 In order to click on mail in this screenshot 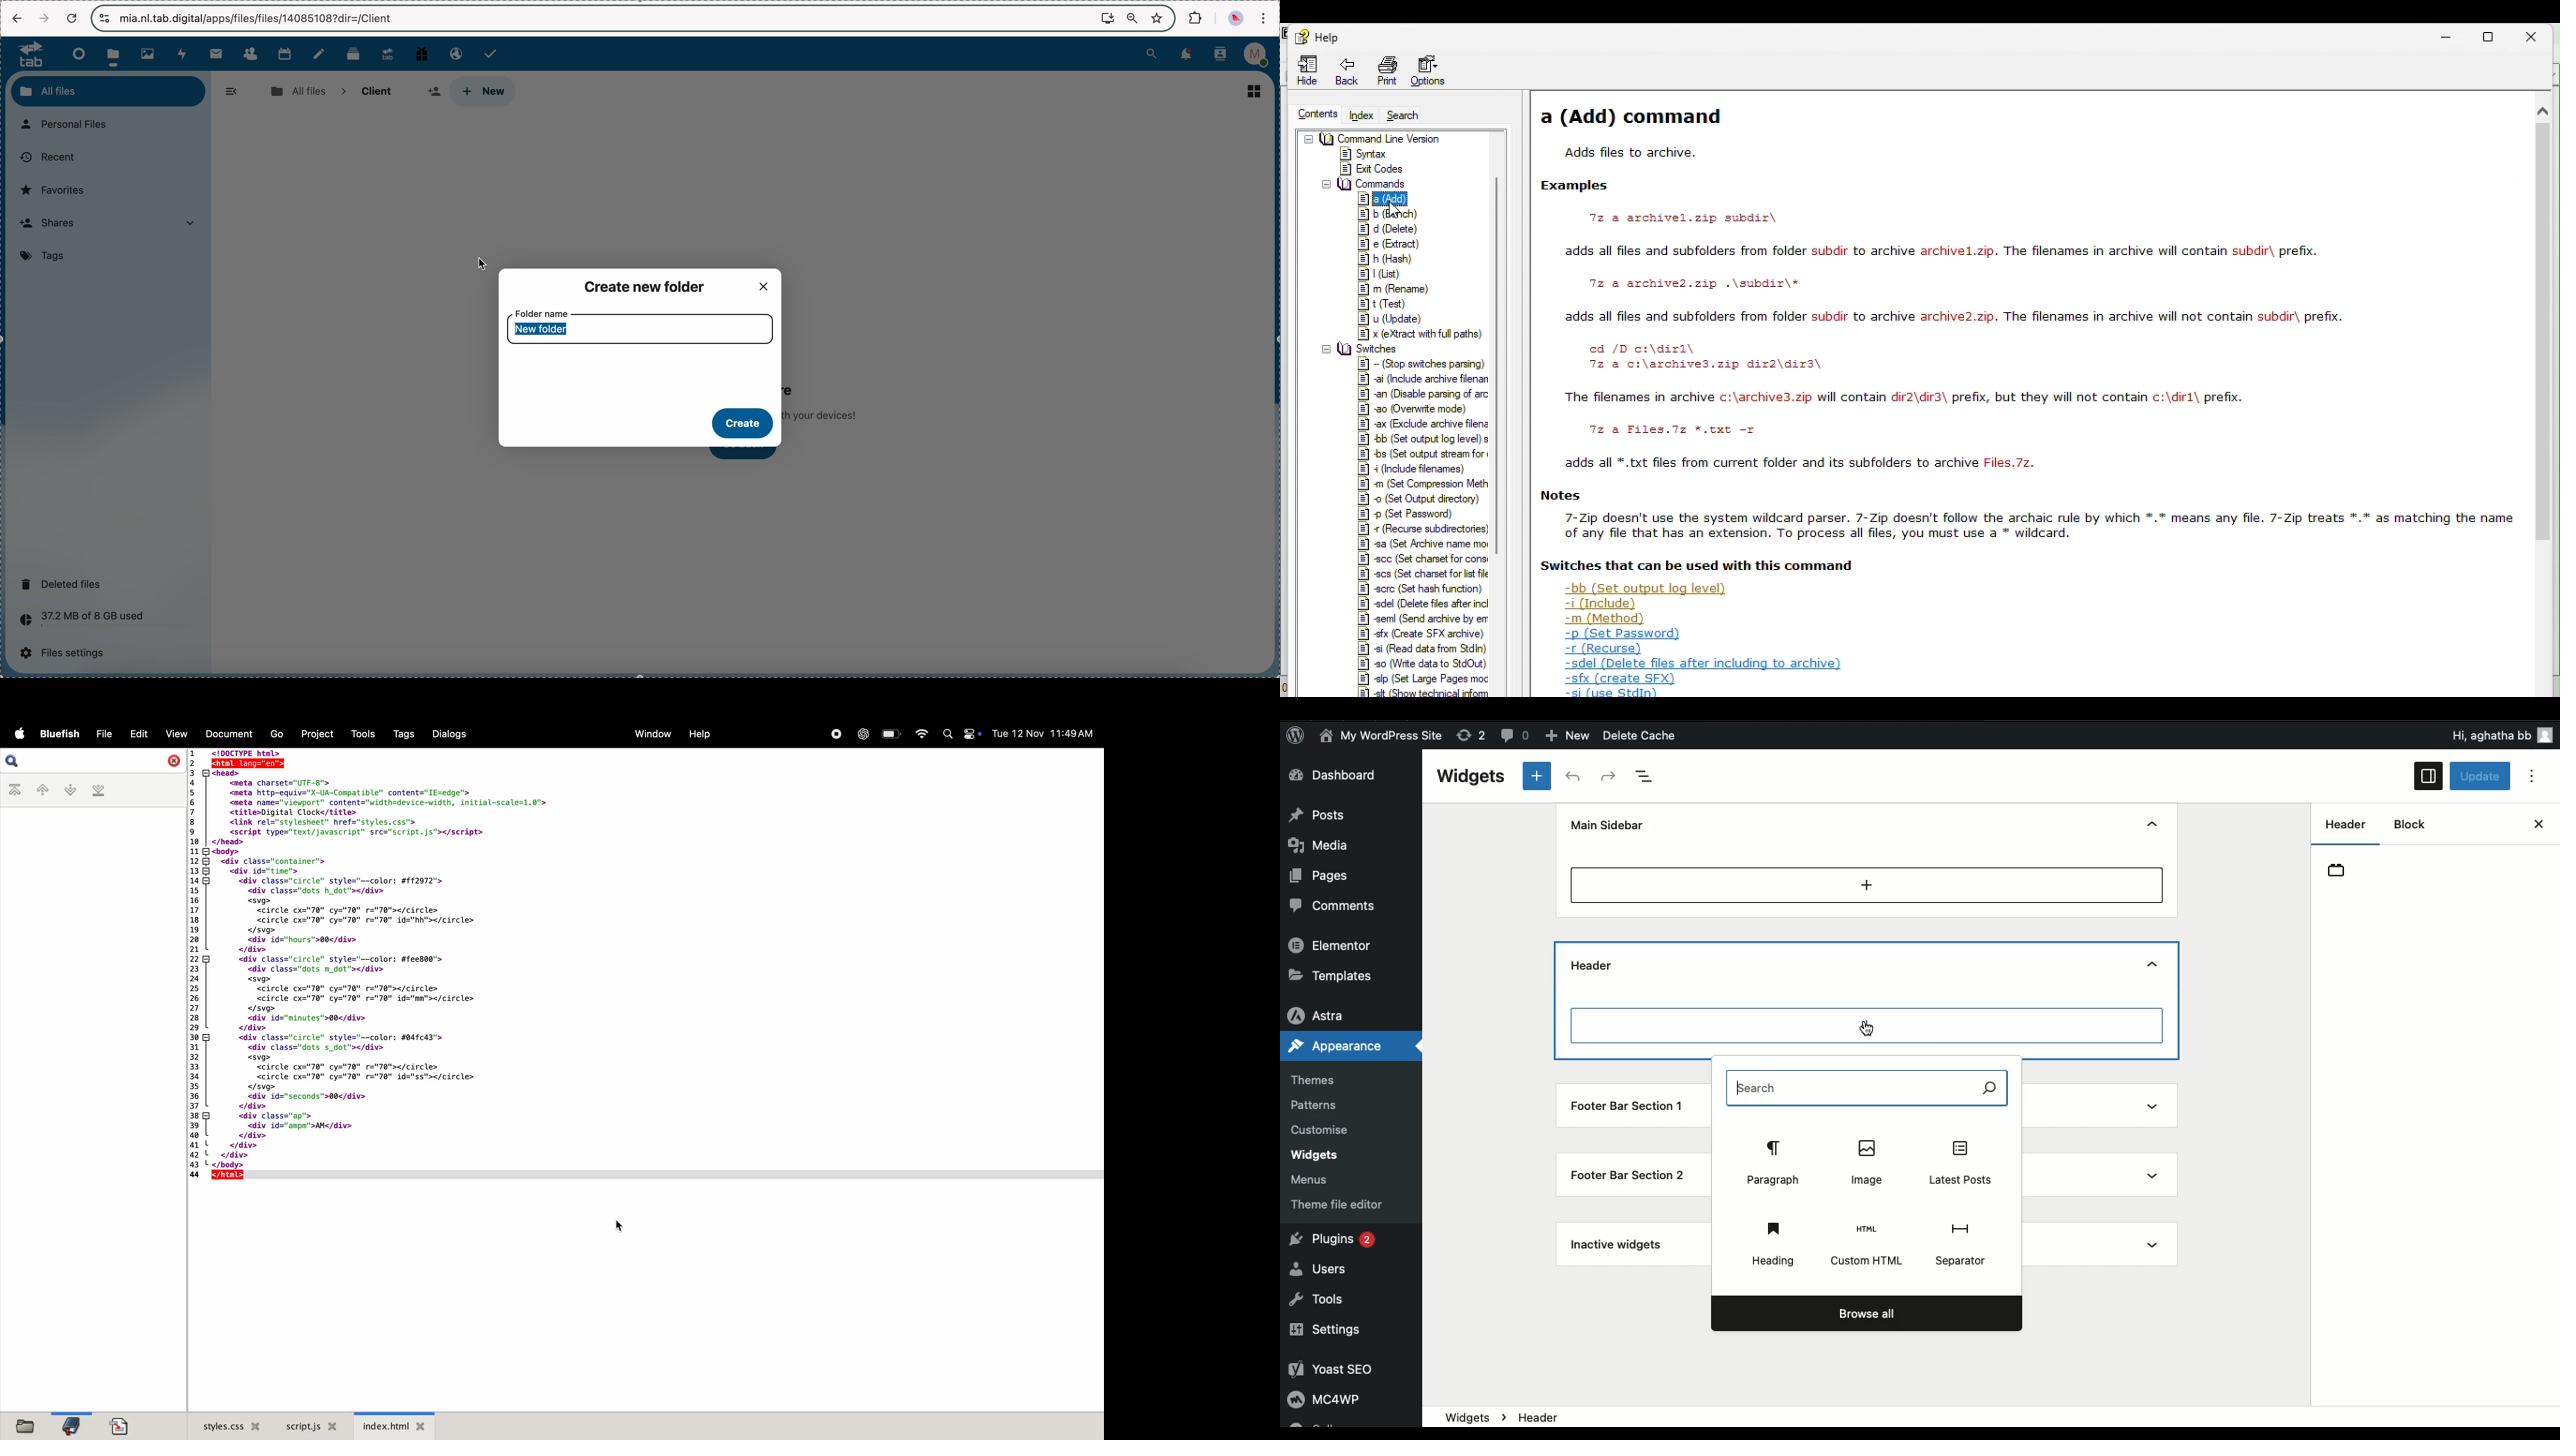, I will do `click(215, 53)`.